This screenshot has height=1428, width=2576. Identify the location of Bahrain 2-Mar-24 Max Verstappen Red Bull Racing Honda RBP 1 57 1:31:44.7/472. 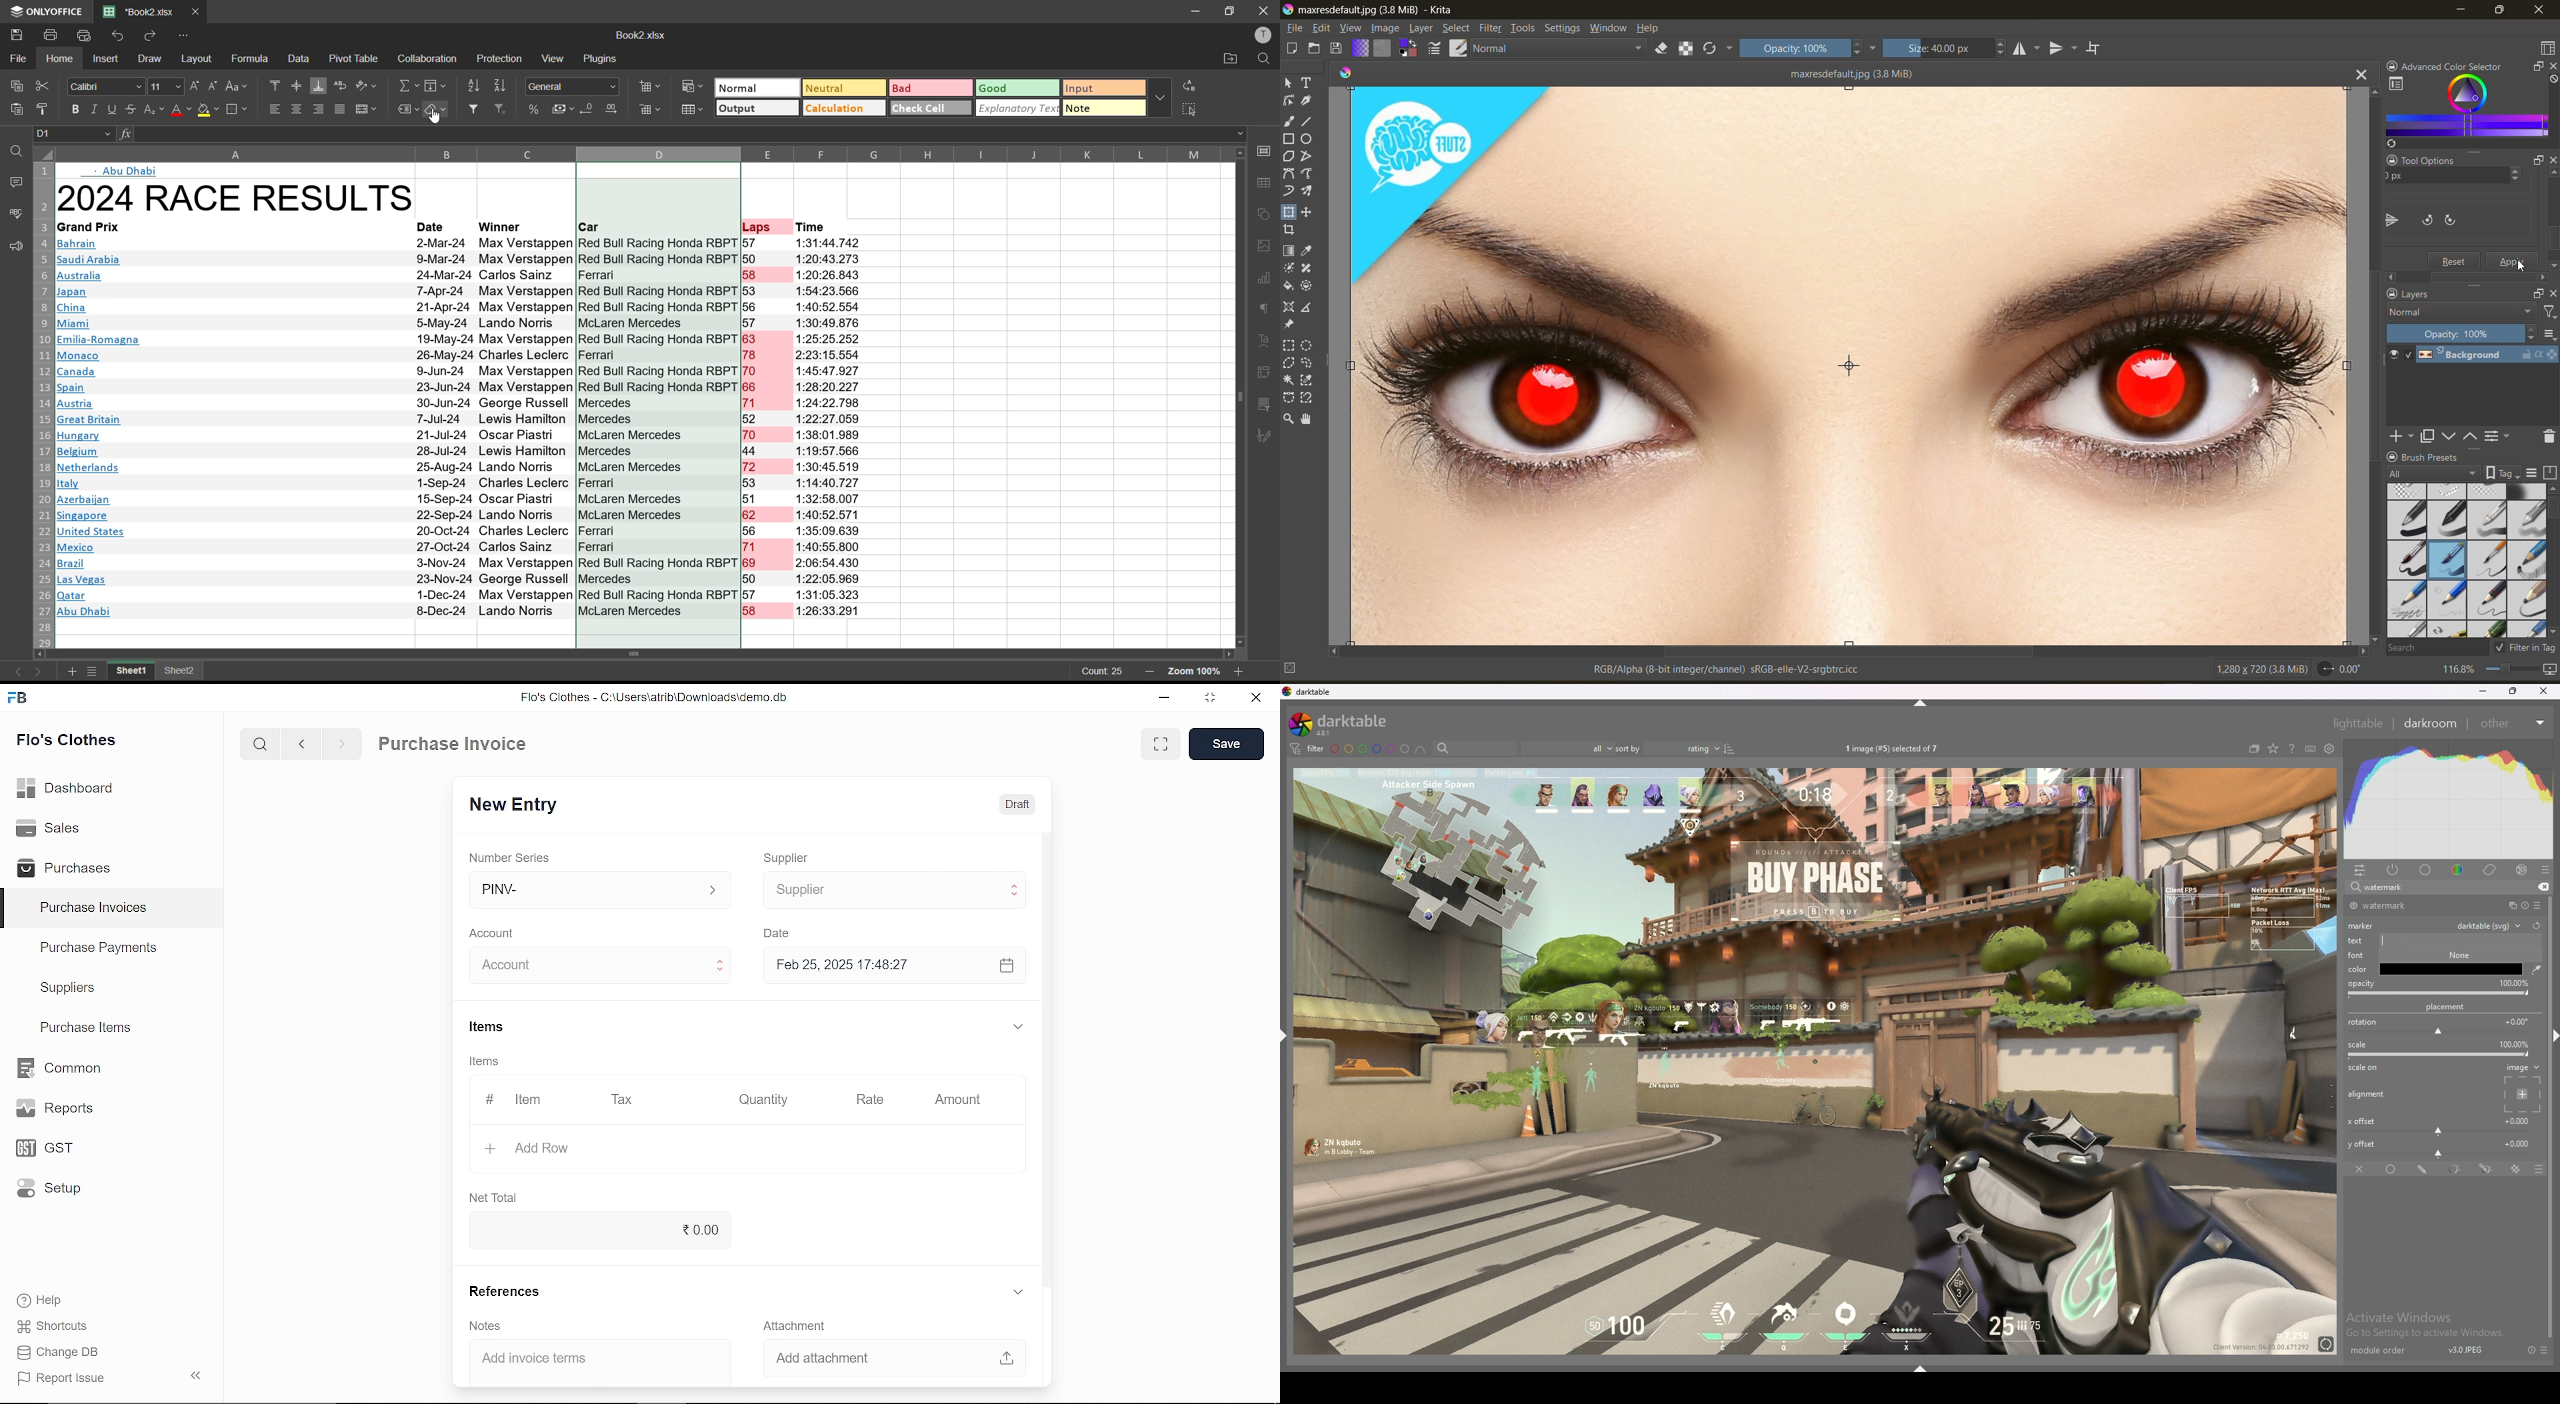
(457, 244).